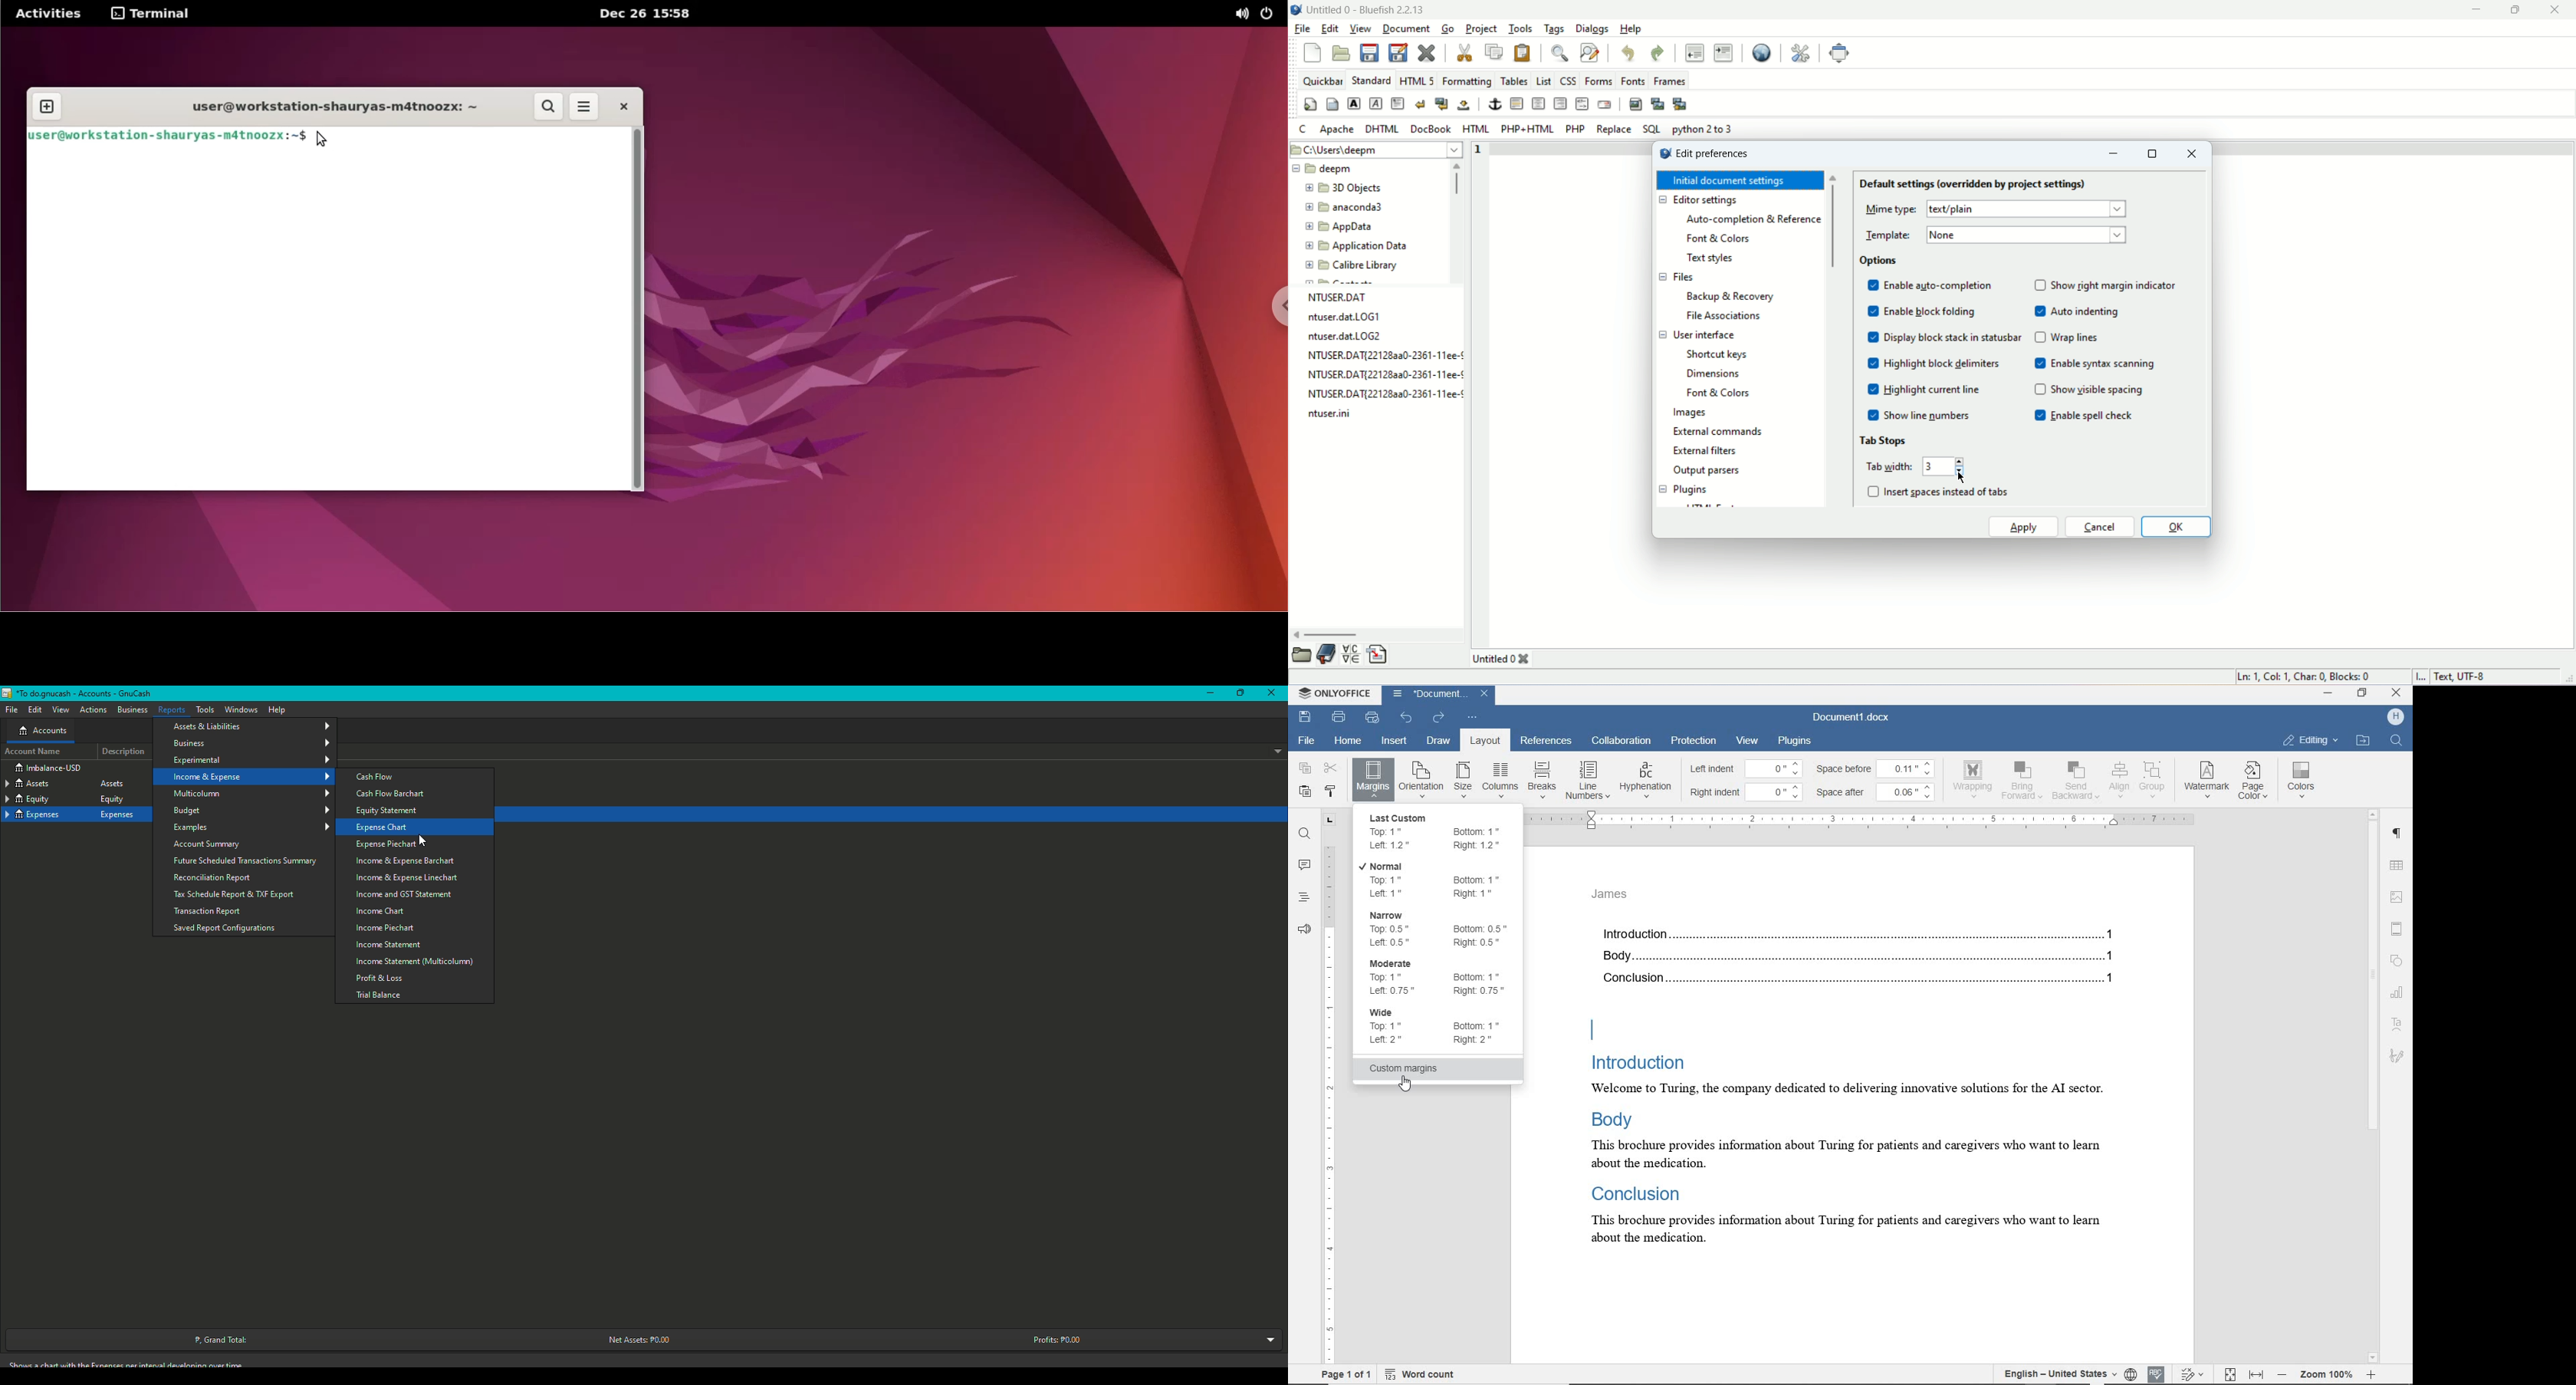  I want to click on set document language, so click(2131, 1372).